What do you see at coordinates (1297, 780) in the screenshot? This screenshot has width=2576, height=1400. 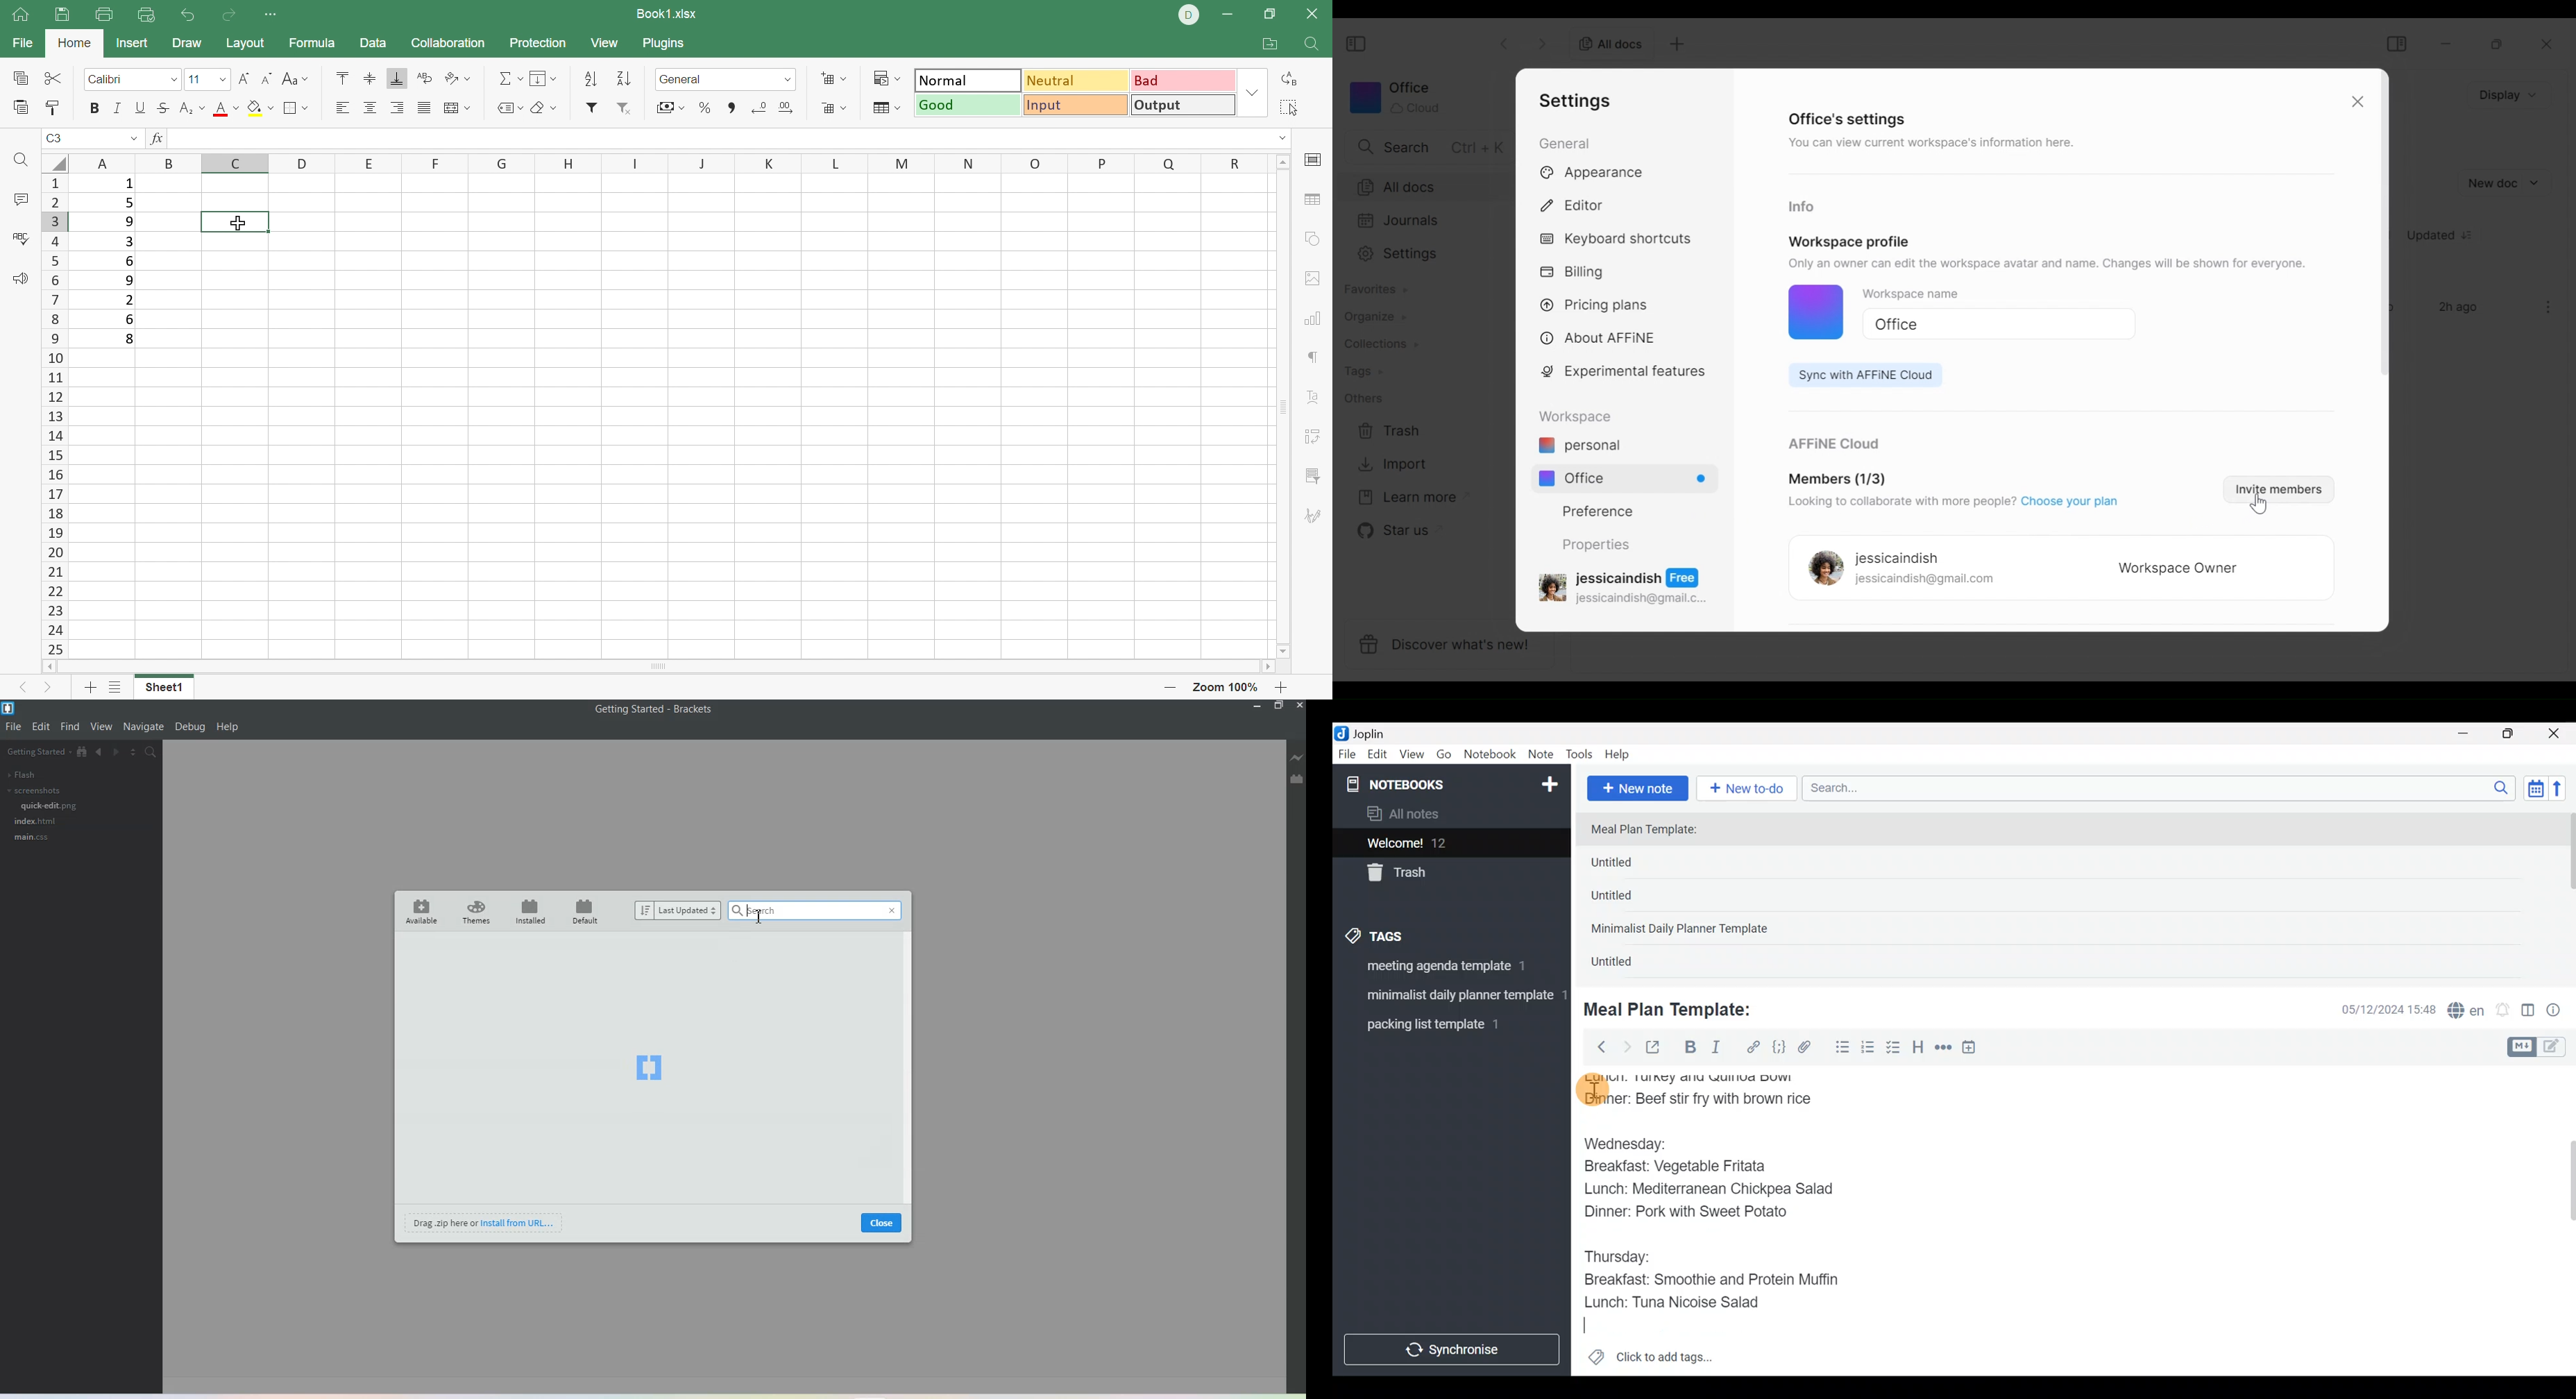 I see `Extension Manager` at bounding box center [1297, 780].